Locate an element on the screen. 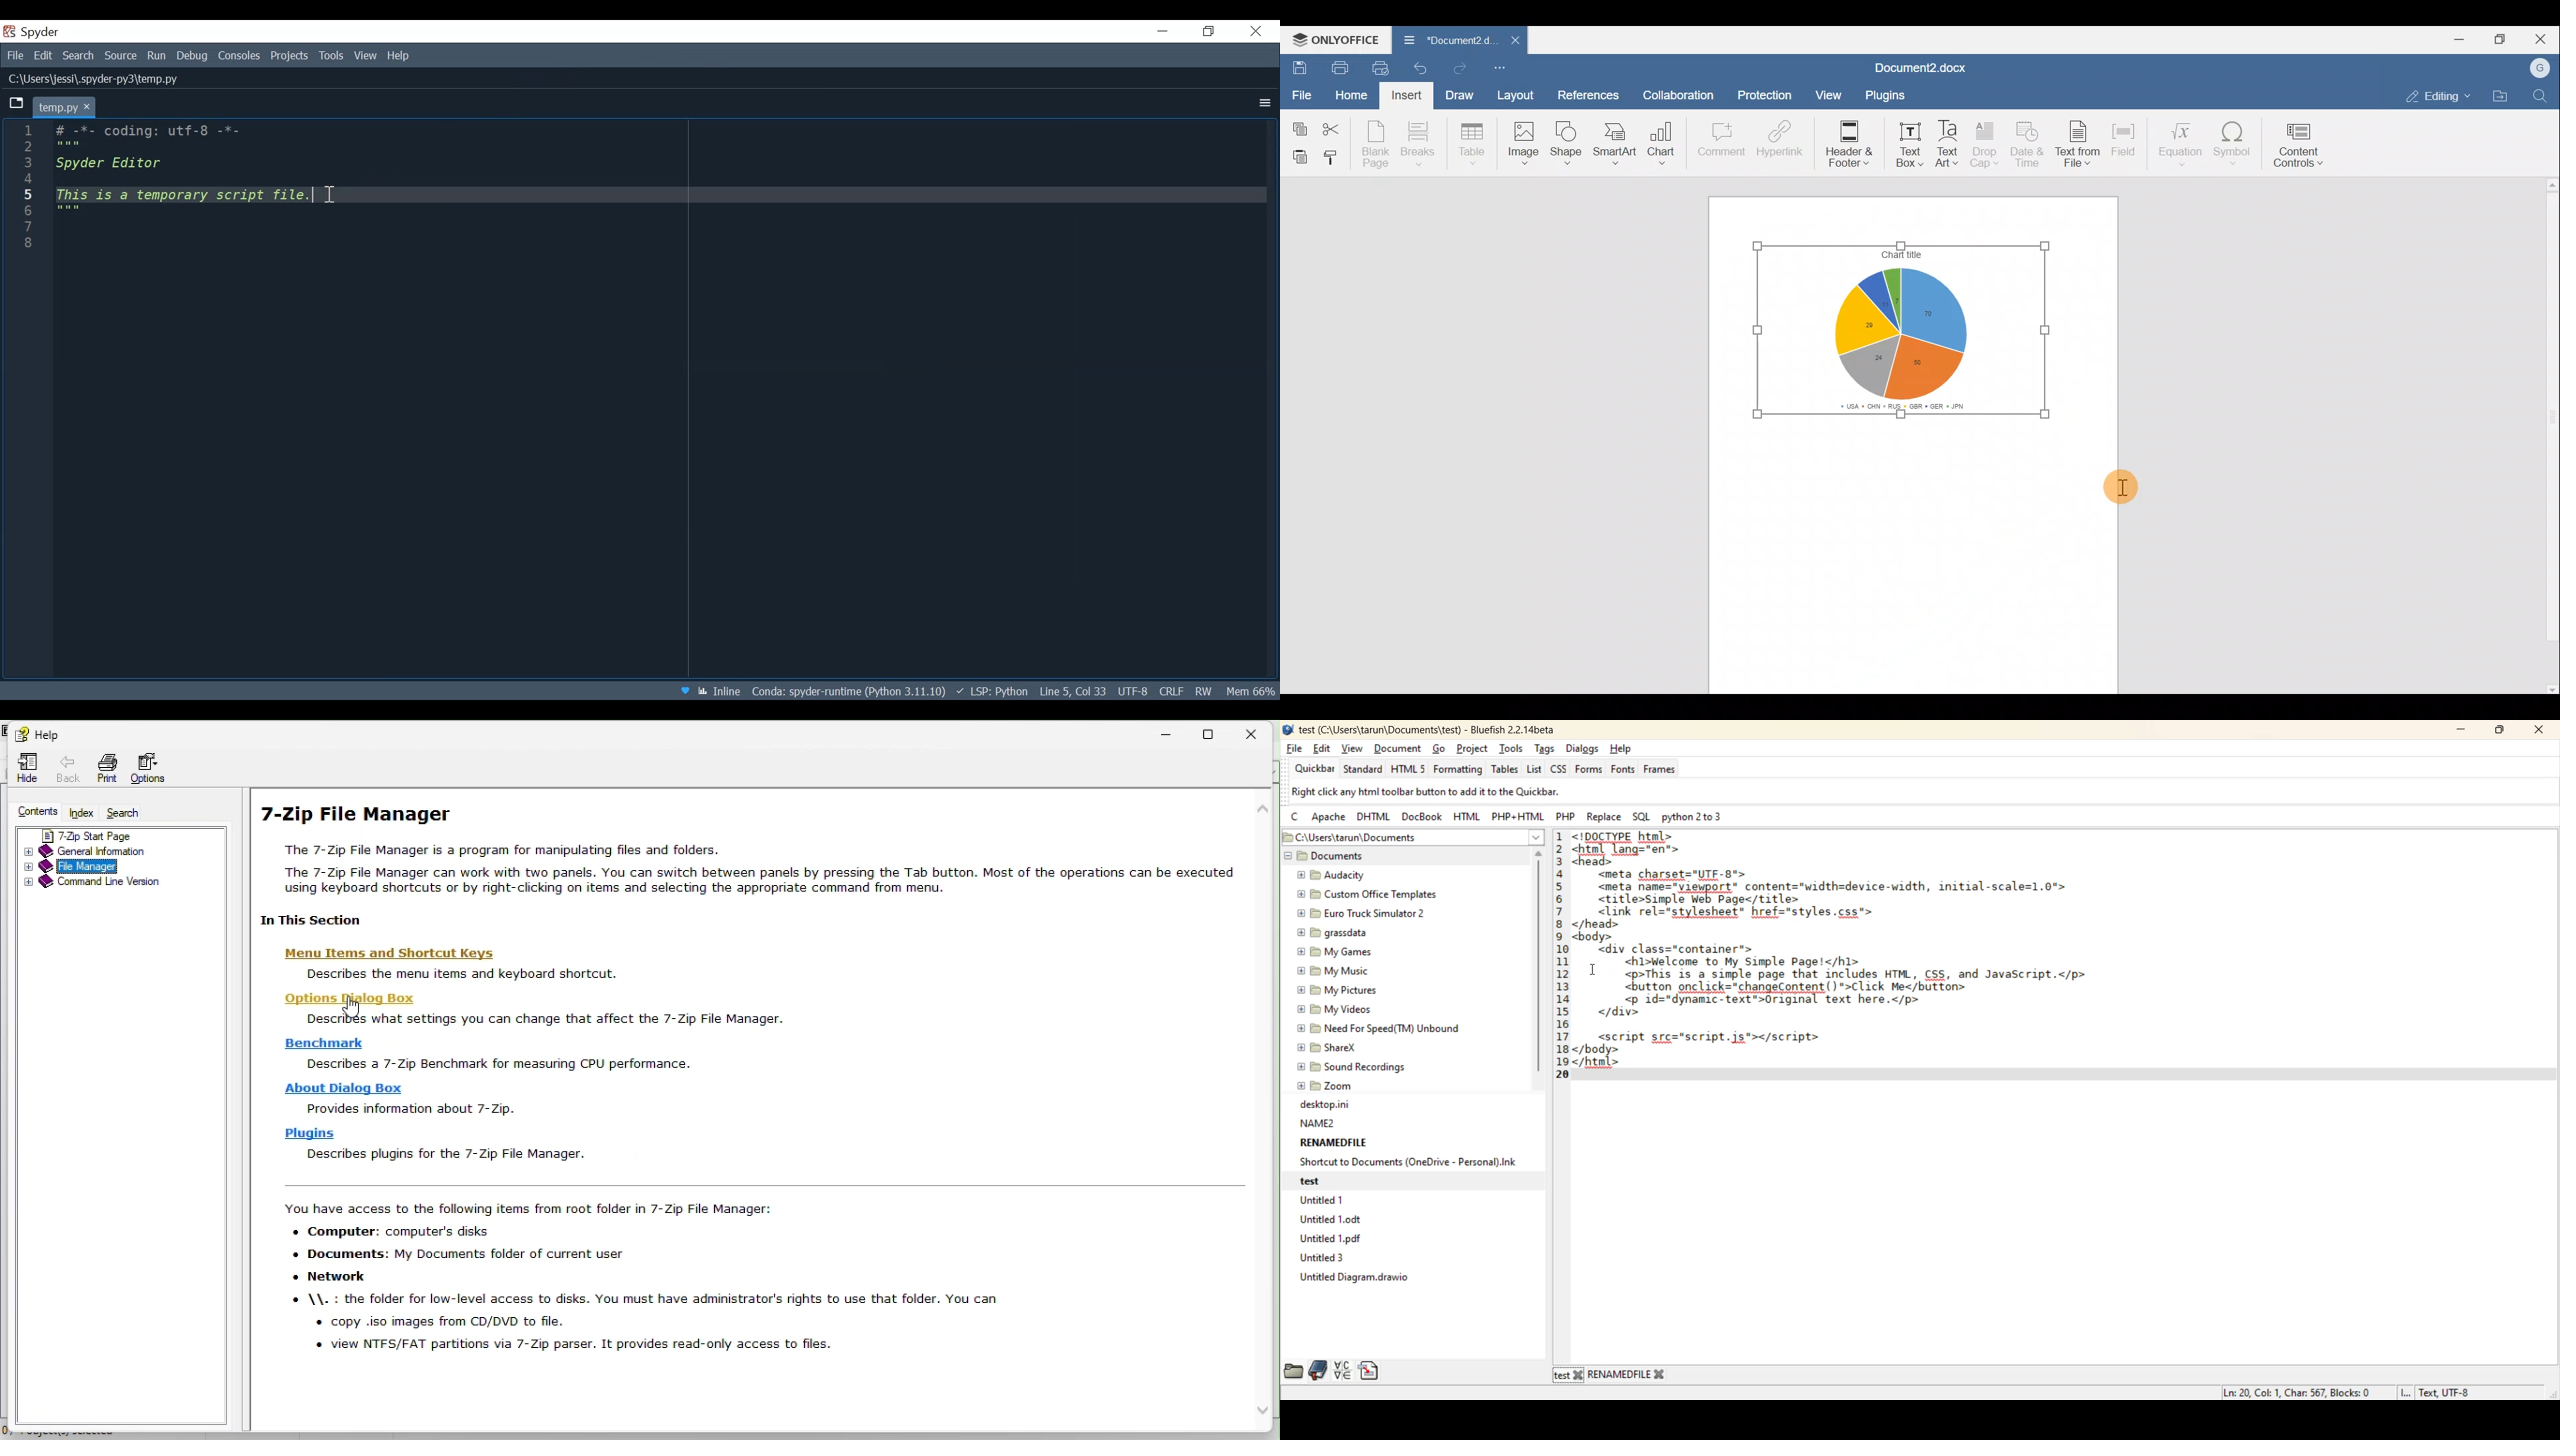 Image resolution: width=2576 pixels, height=1456 pixels. Image is located at coordinates (1521, 143).